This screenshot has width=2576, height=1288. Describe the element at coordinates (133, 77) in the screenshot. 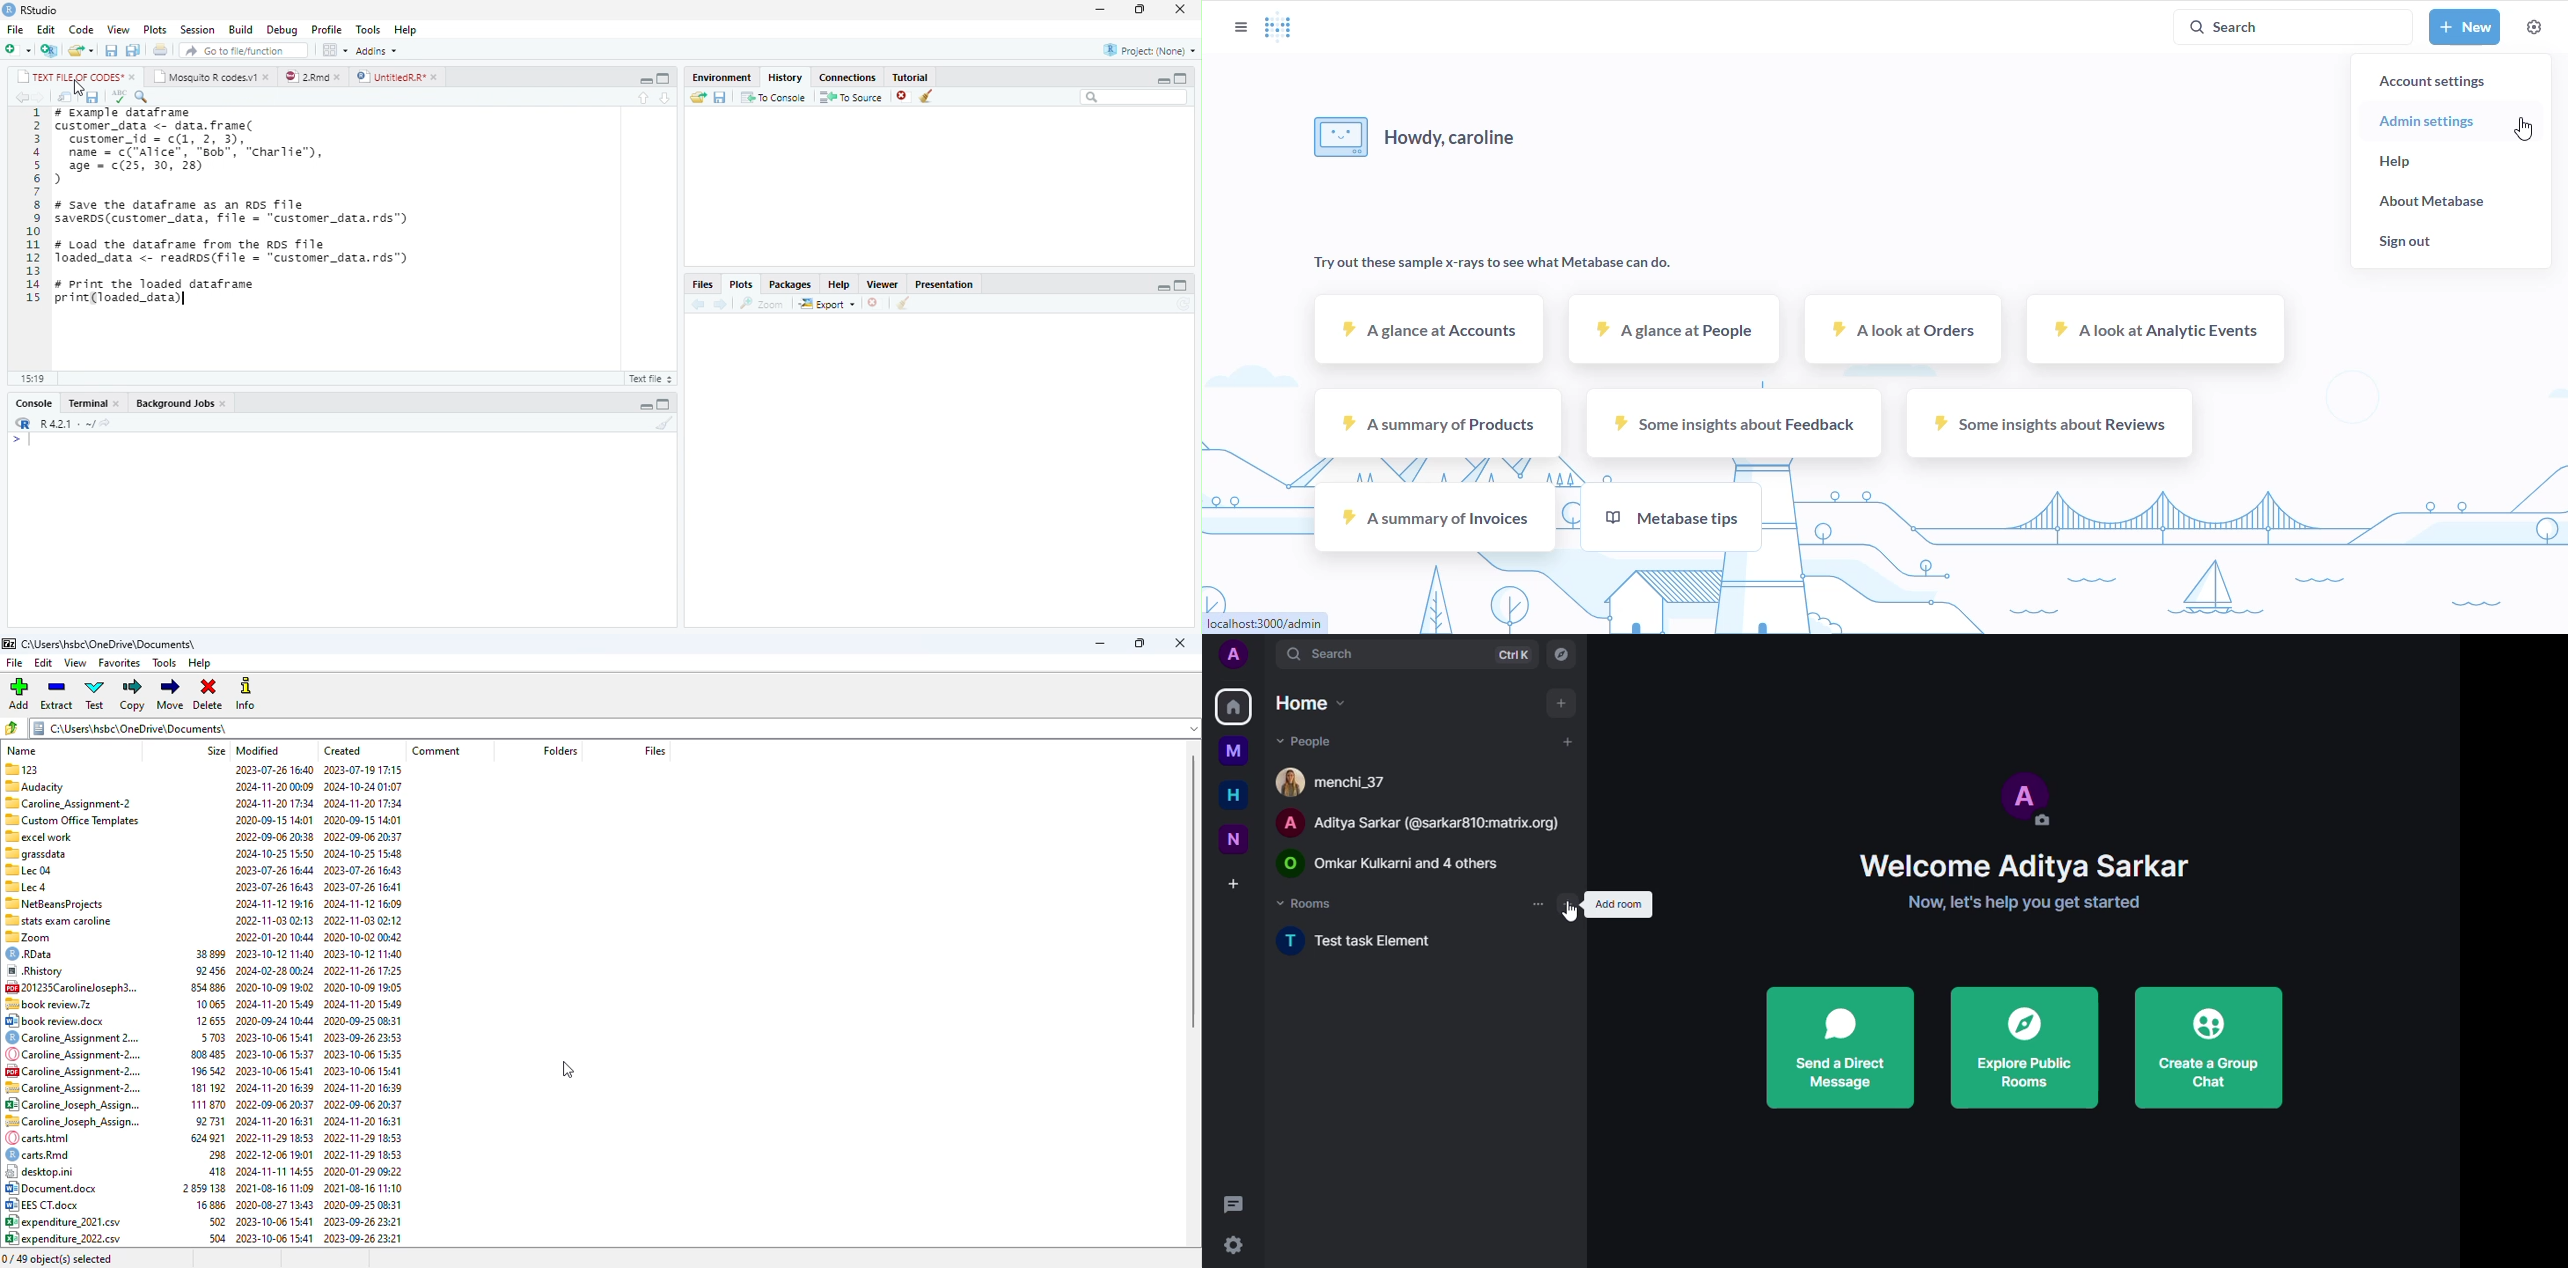

I see `close` at that location.